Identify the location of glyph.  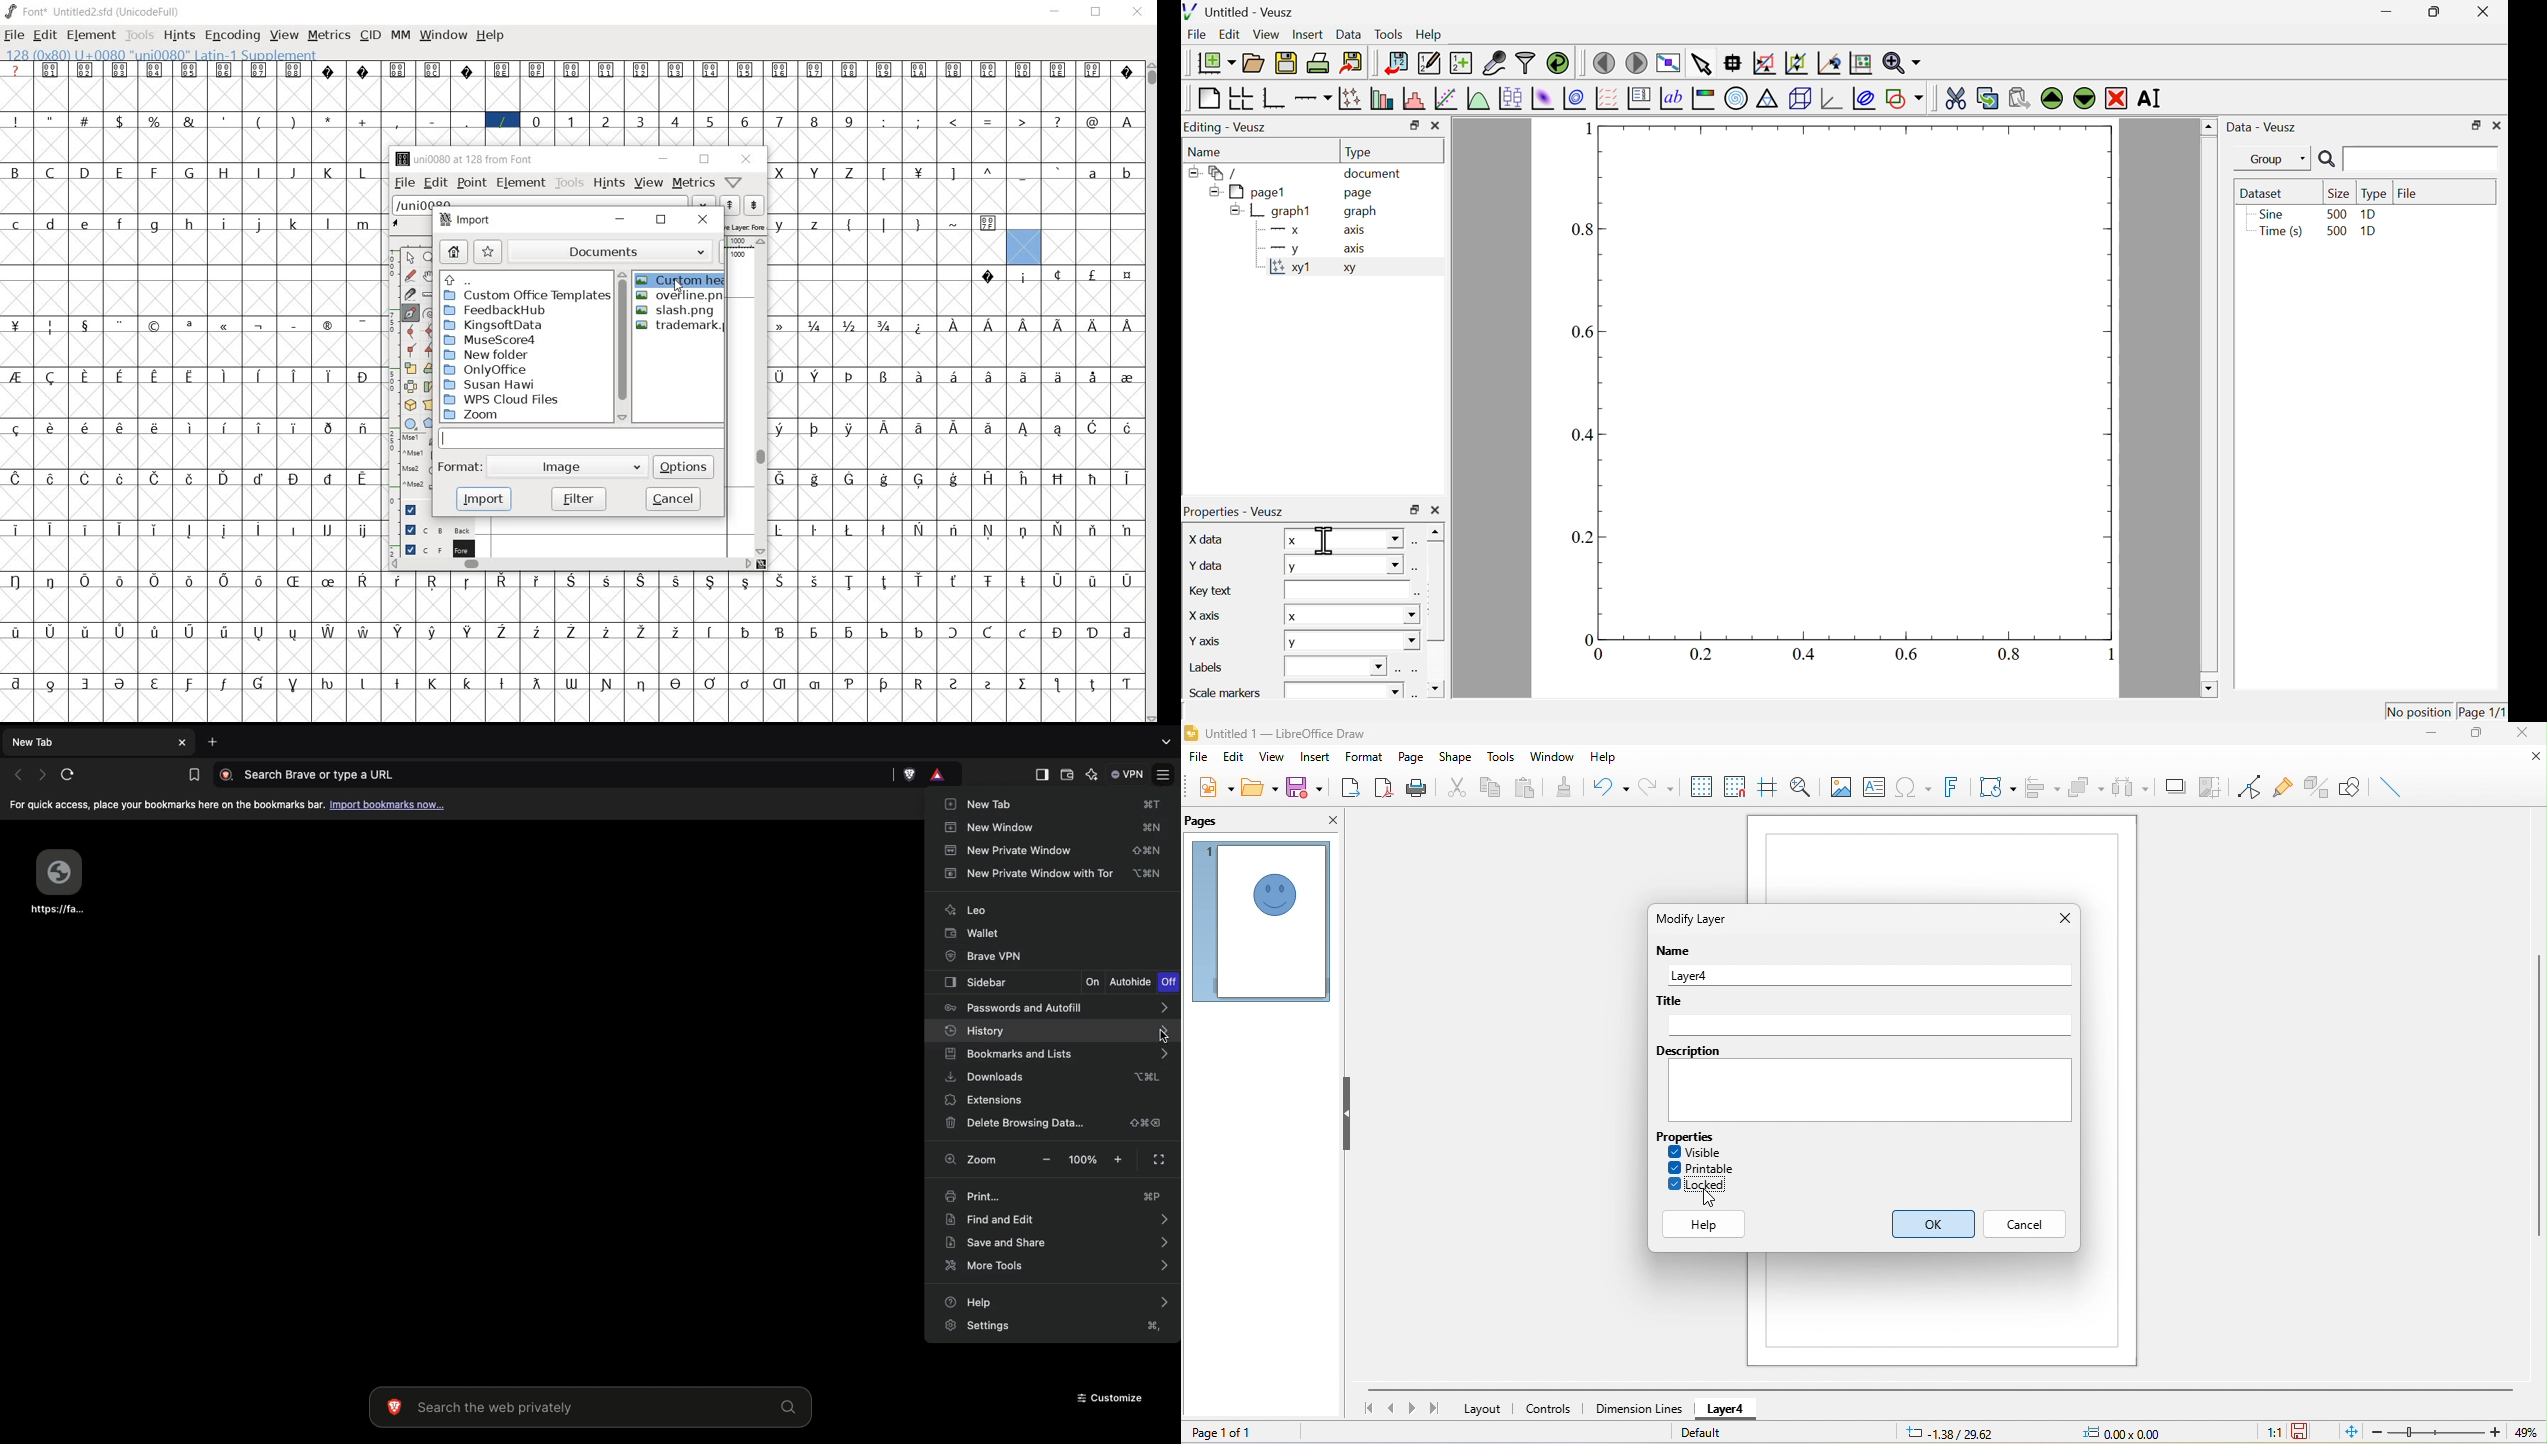
(884, 684).